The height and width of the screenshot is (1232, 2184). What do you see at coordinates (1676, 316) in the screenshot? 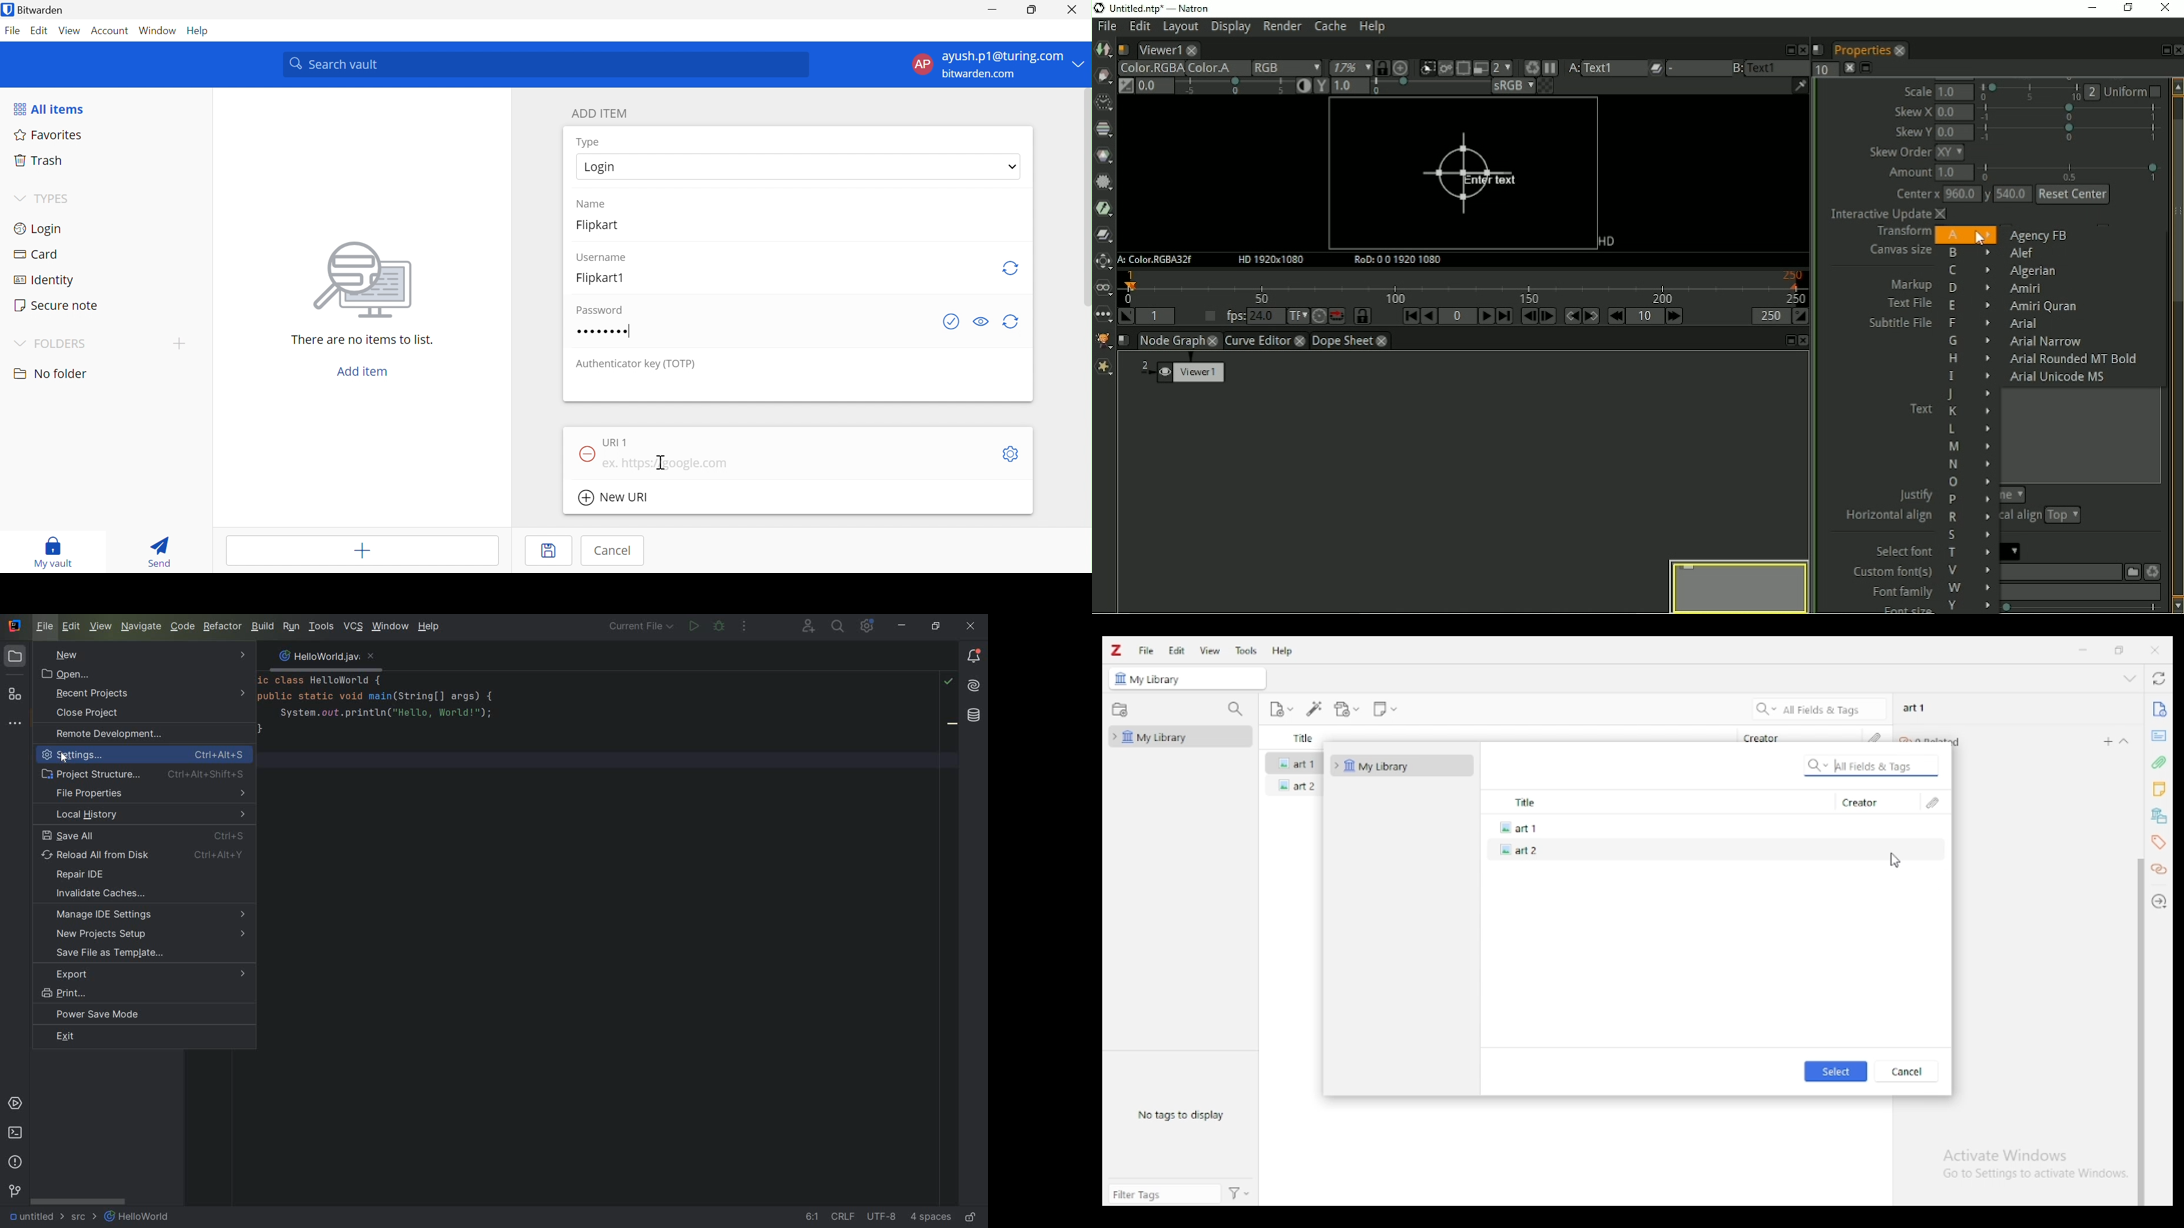
I see `Next increment` at bounding box center [1676, 316].